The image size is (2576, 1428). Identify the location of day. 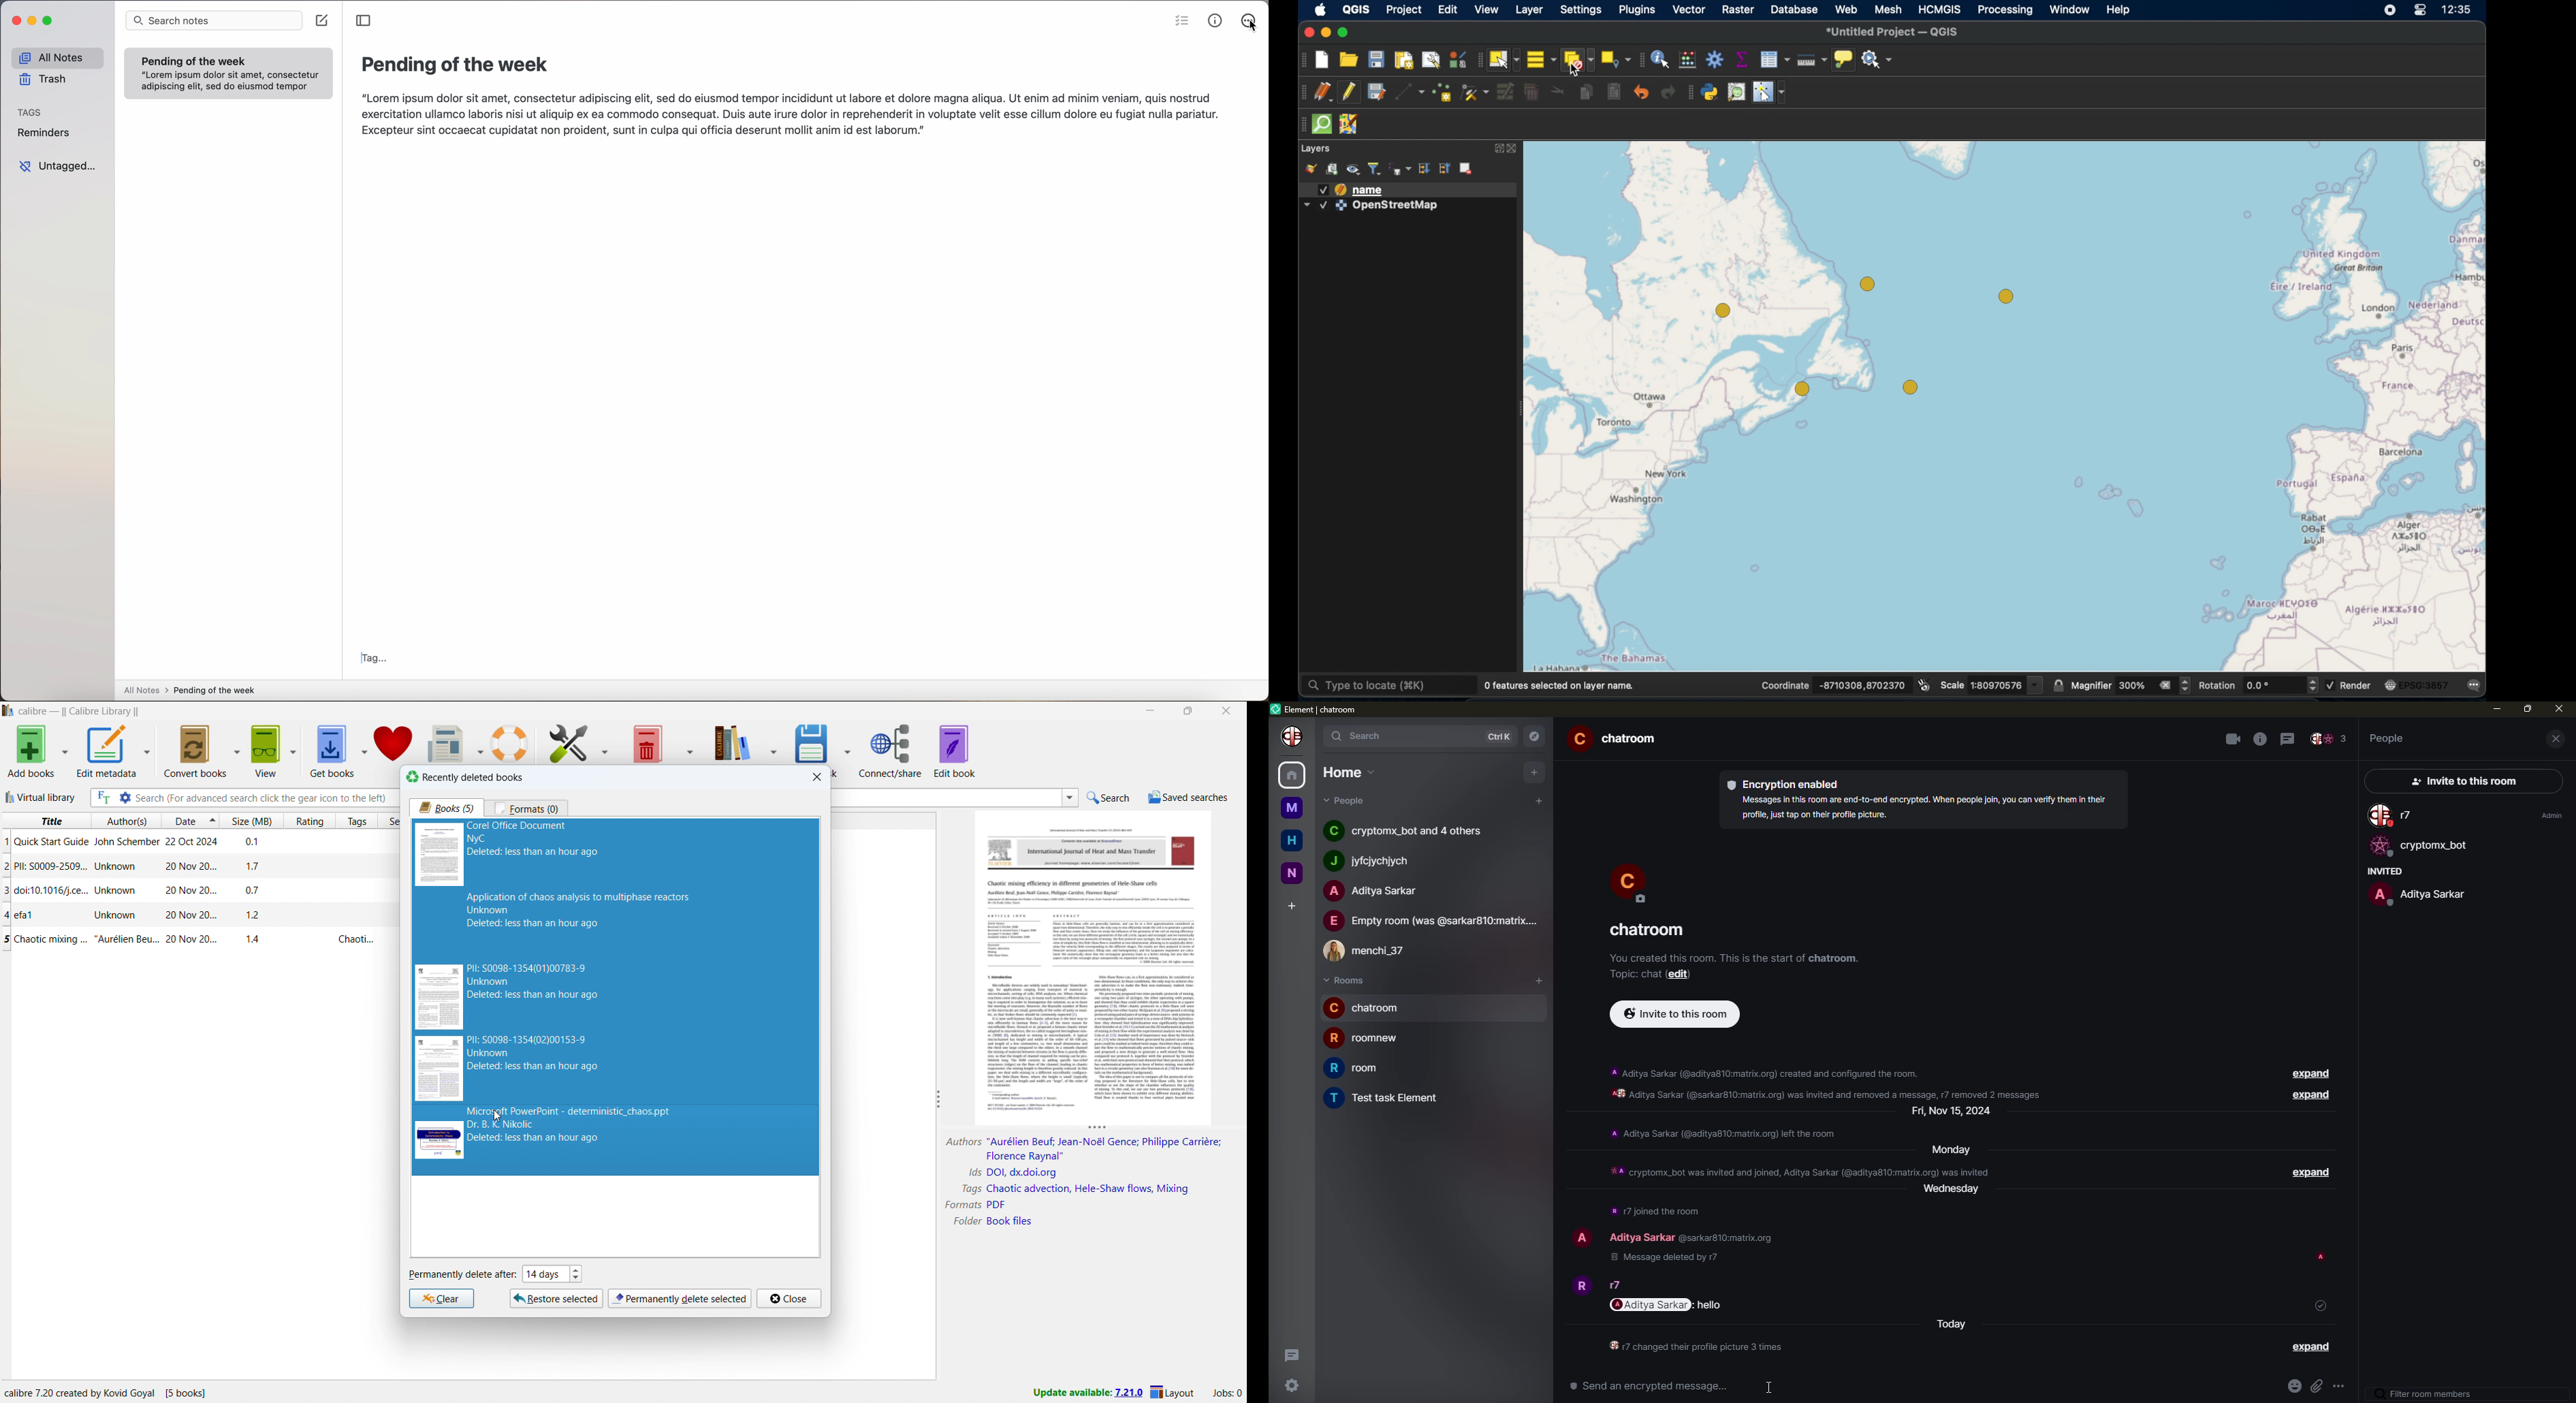
(1947, 1149).